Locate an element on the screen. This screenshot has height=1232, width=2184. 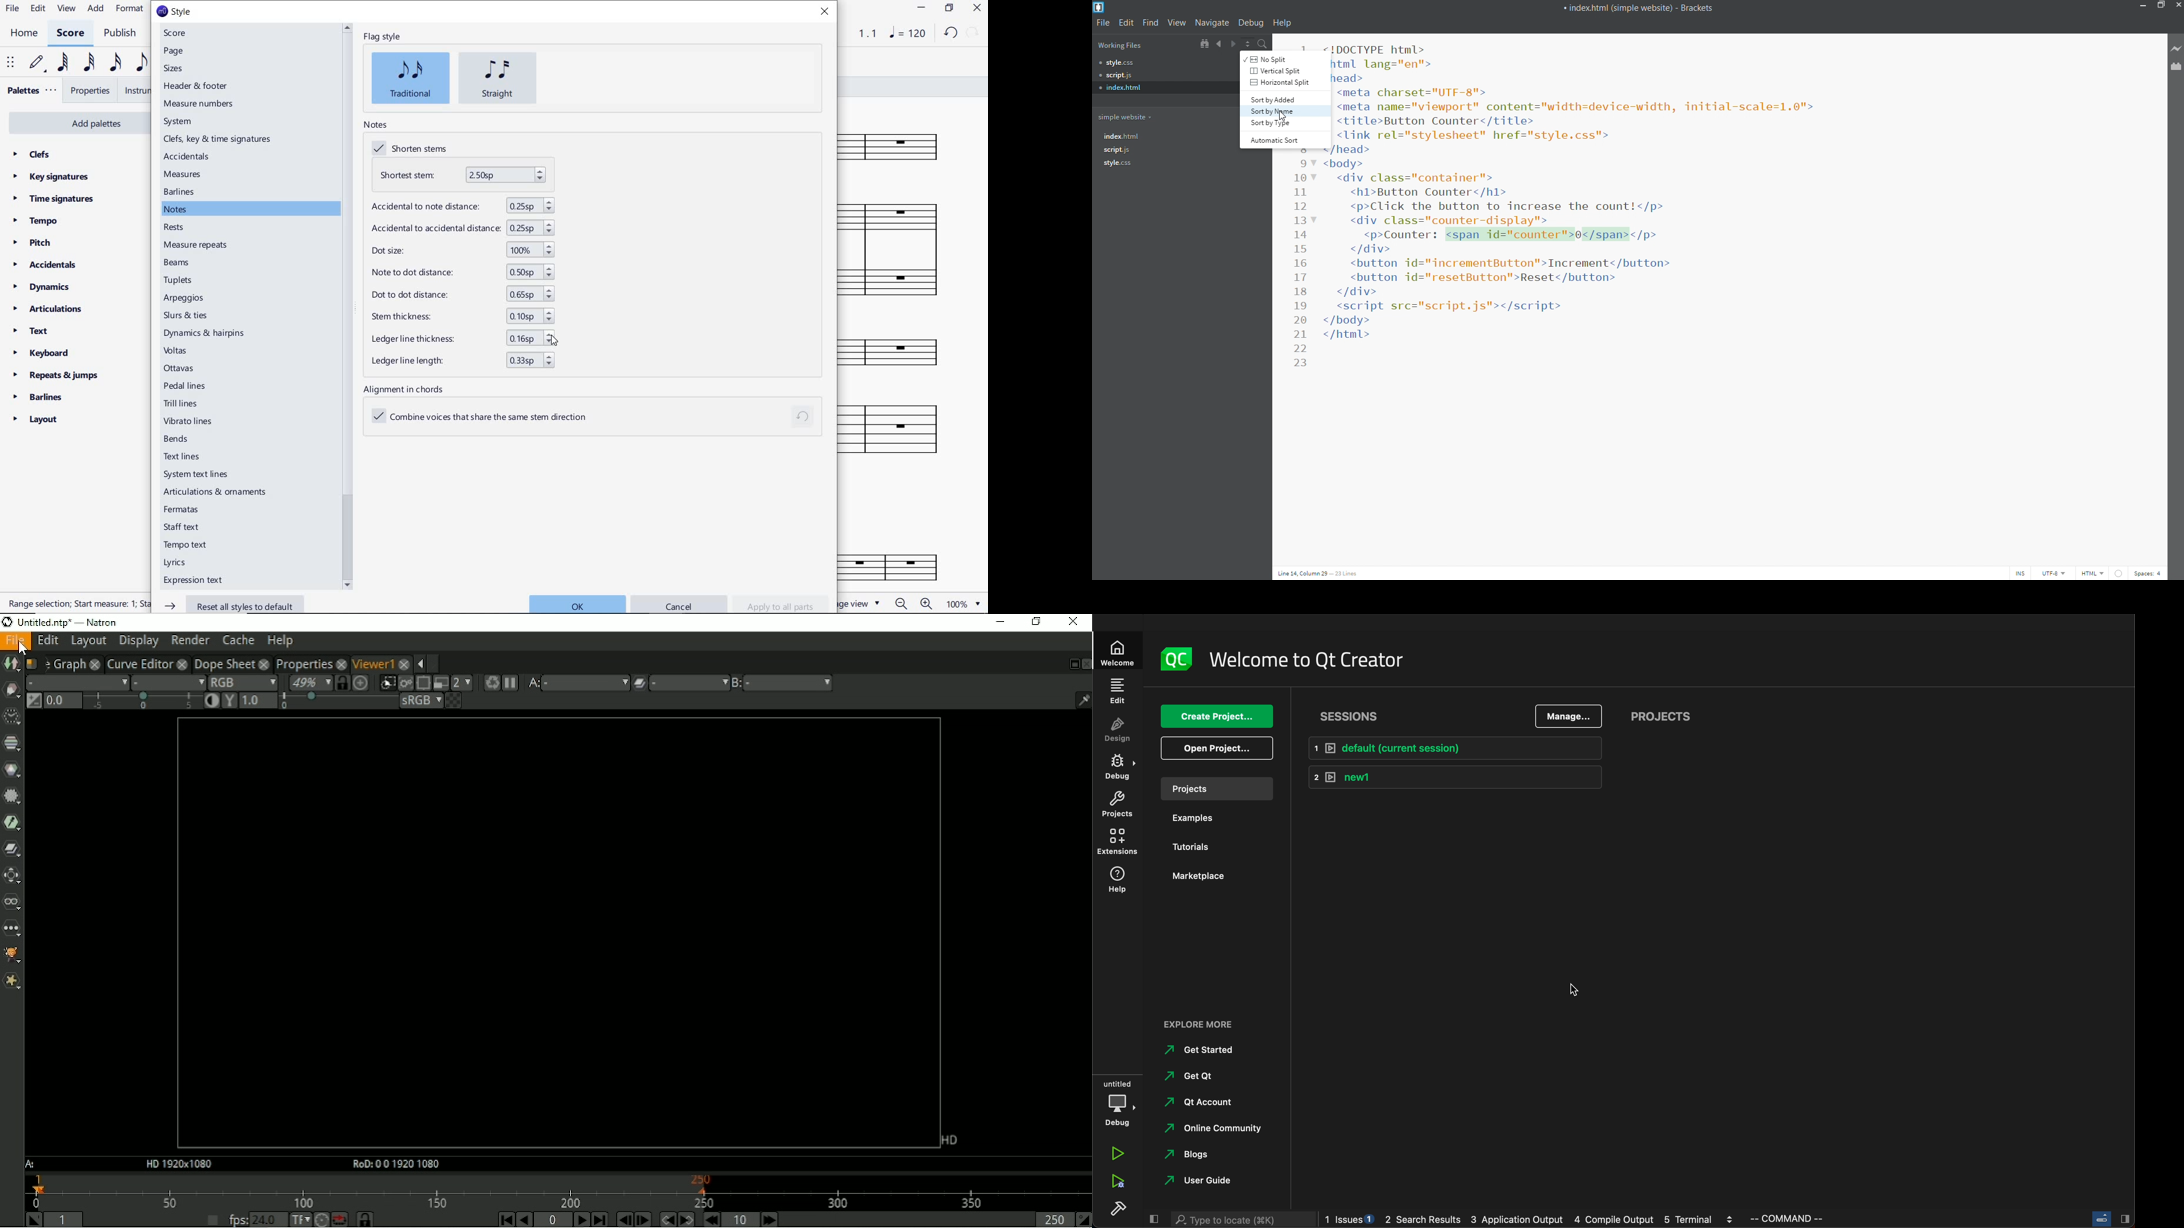
error is located at coordinates (2120, 573).